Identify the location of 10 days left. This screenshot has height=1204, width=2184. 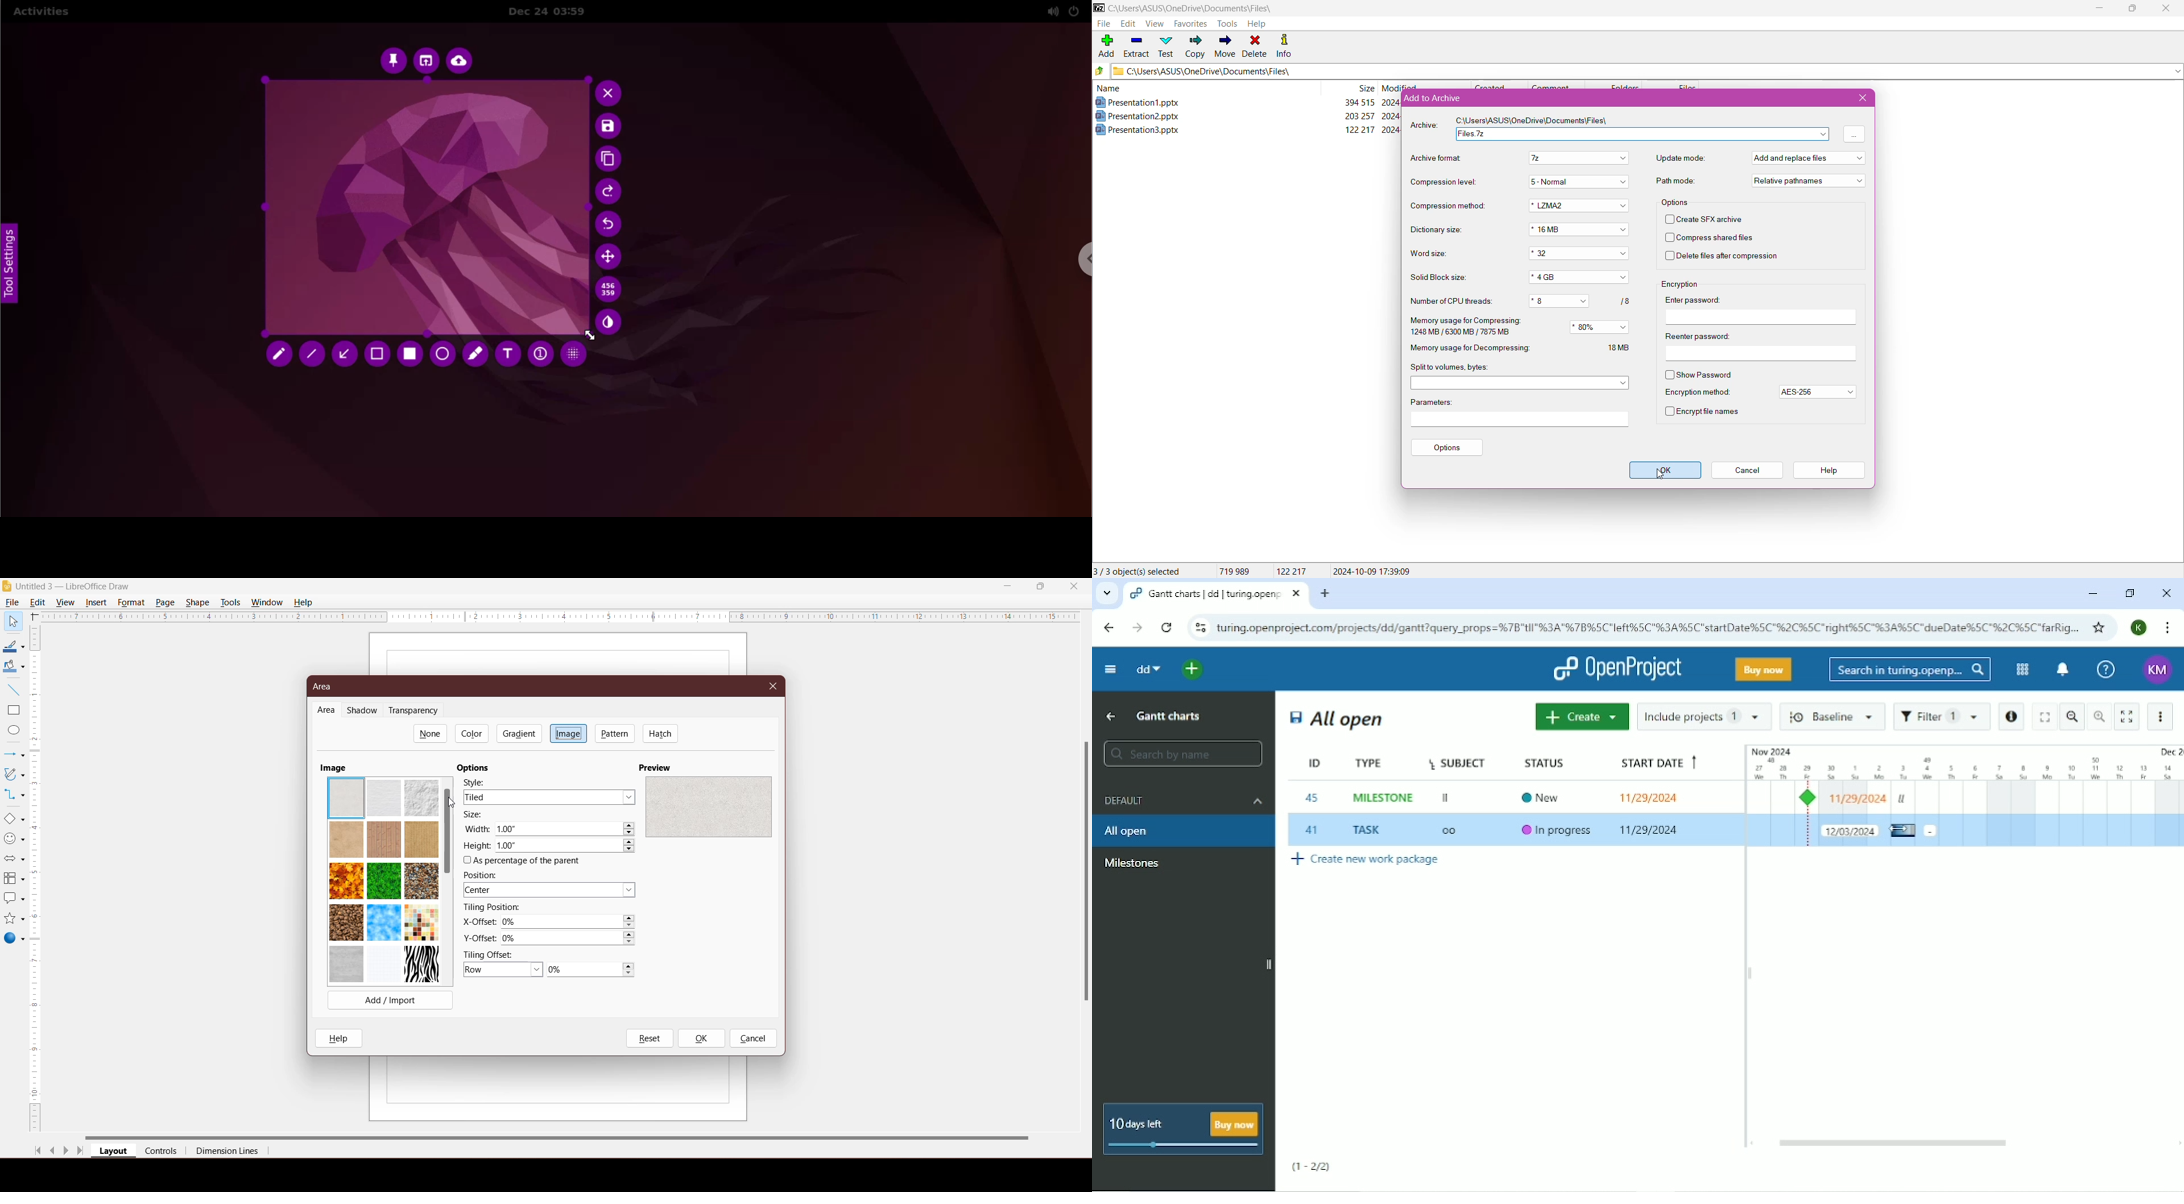
(1181, 1129).